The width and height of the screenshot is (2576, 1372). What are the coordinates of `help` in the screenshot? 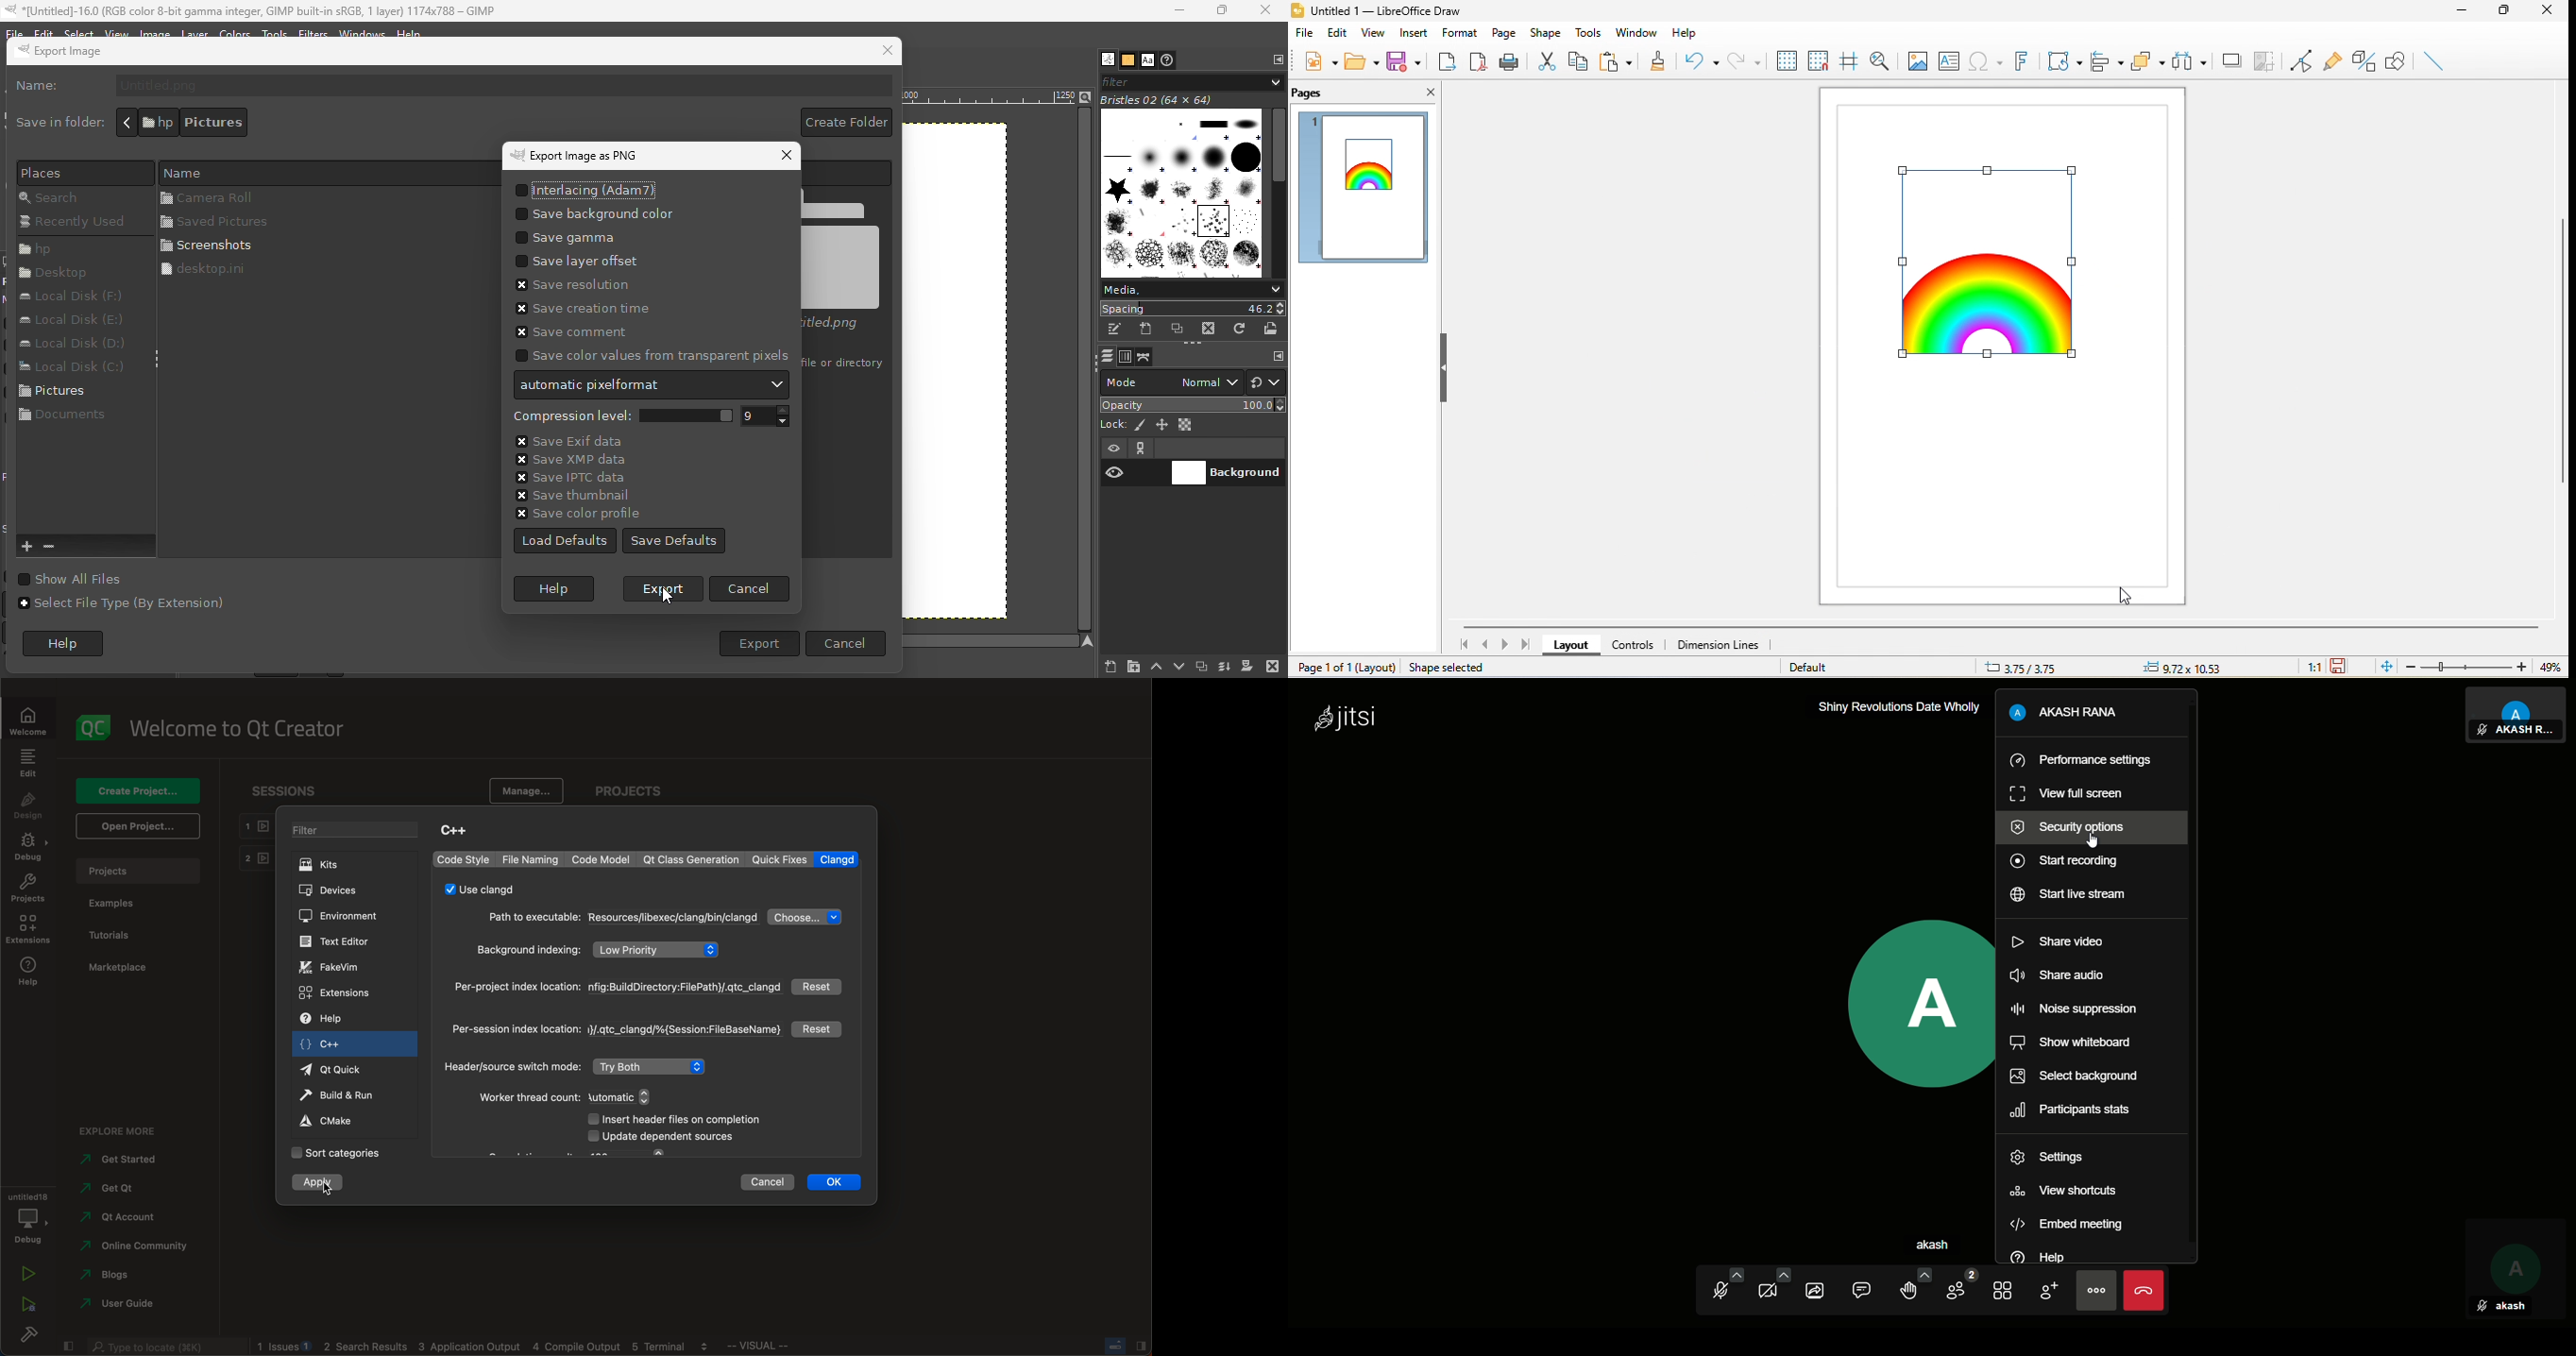 It's located at (1688, 32).